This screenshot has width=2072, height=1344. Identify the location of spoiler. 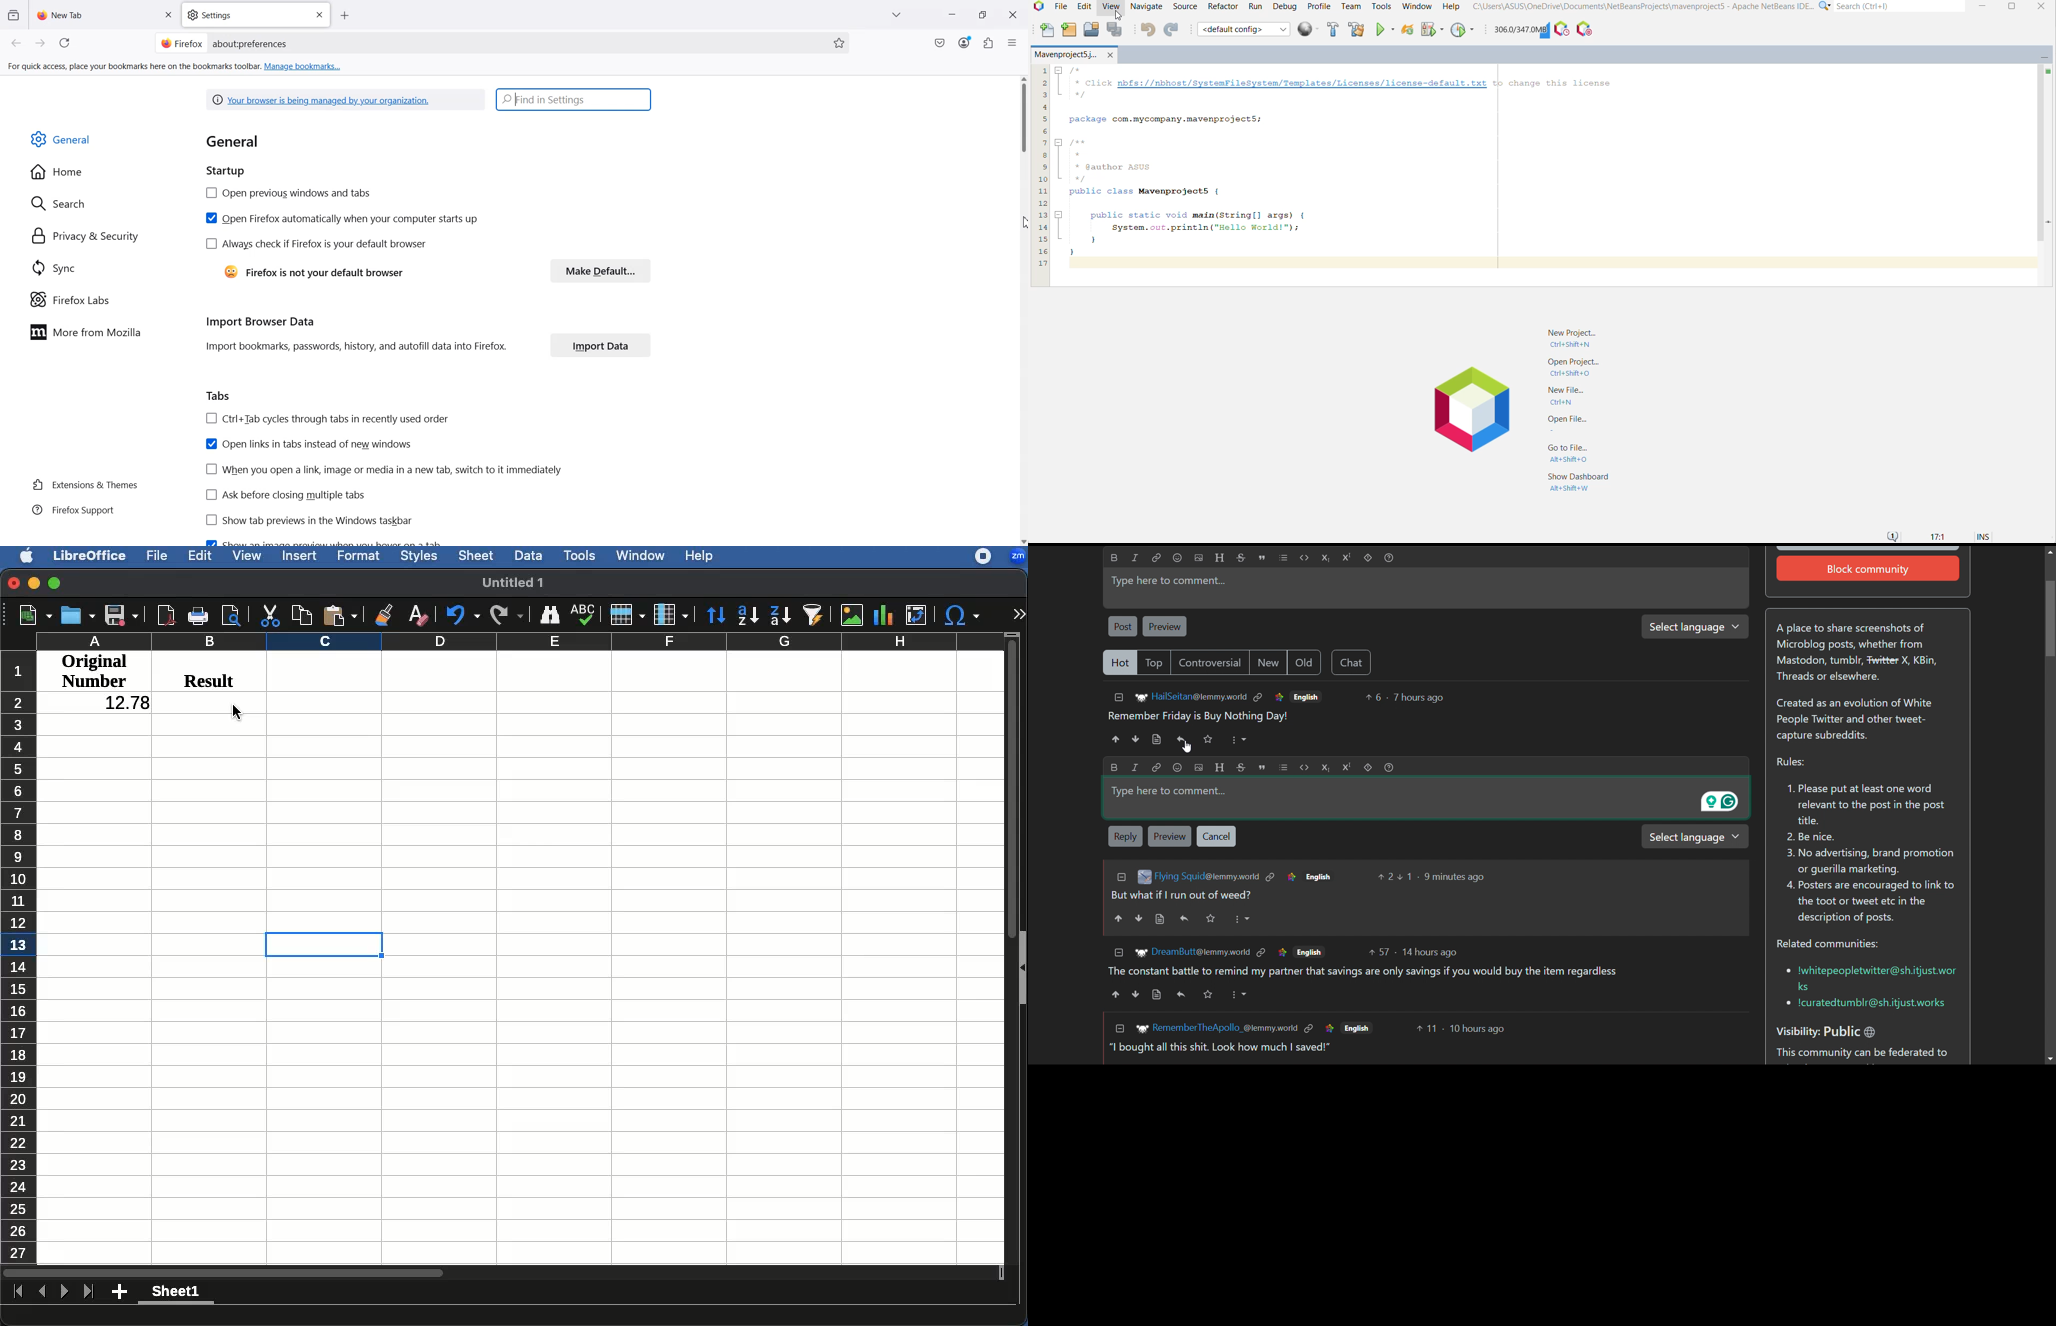
(1368, 558).